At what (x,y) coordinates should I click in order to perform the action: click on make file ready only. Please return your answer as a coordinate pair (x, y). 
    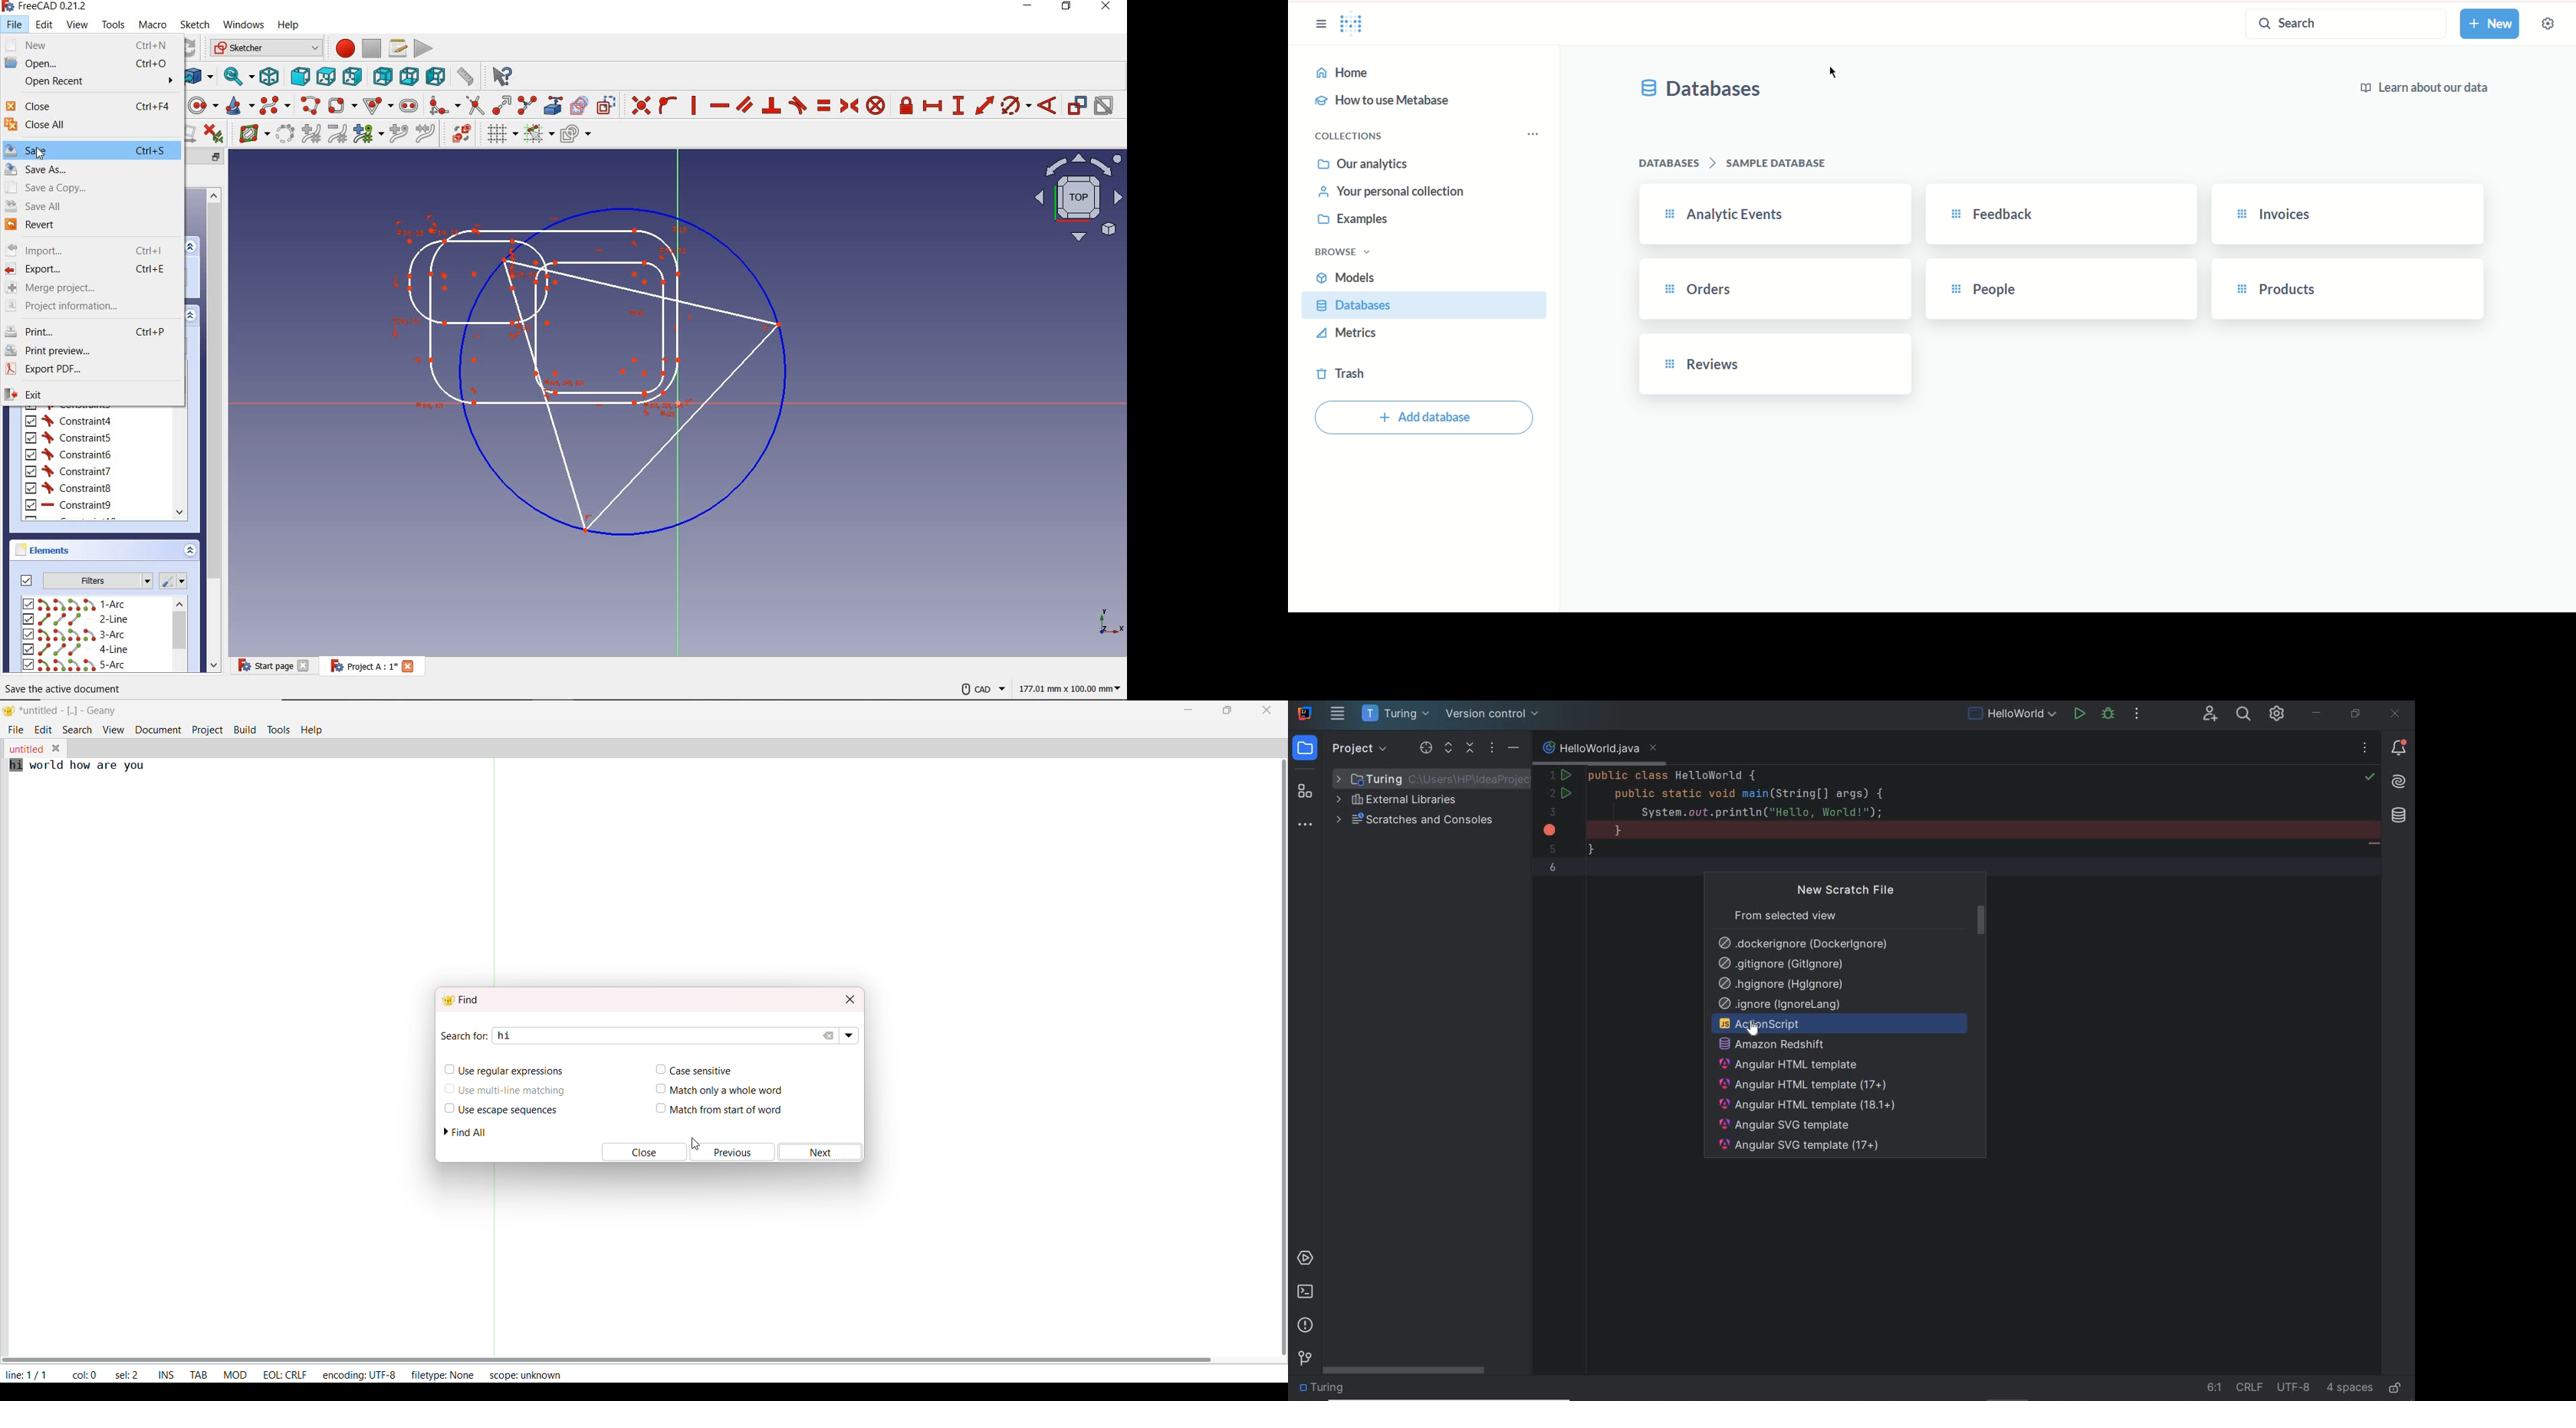
    Looking at the image, I should click on (2395, 1388).